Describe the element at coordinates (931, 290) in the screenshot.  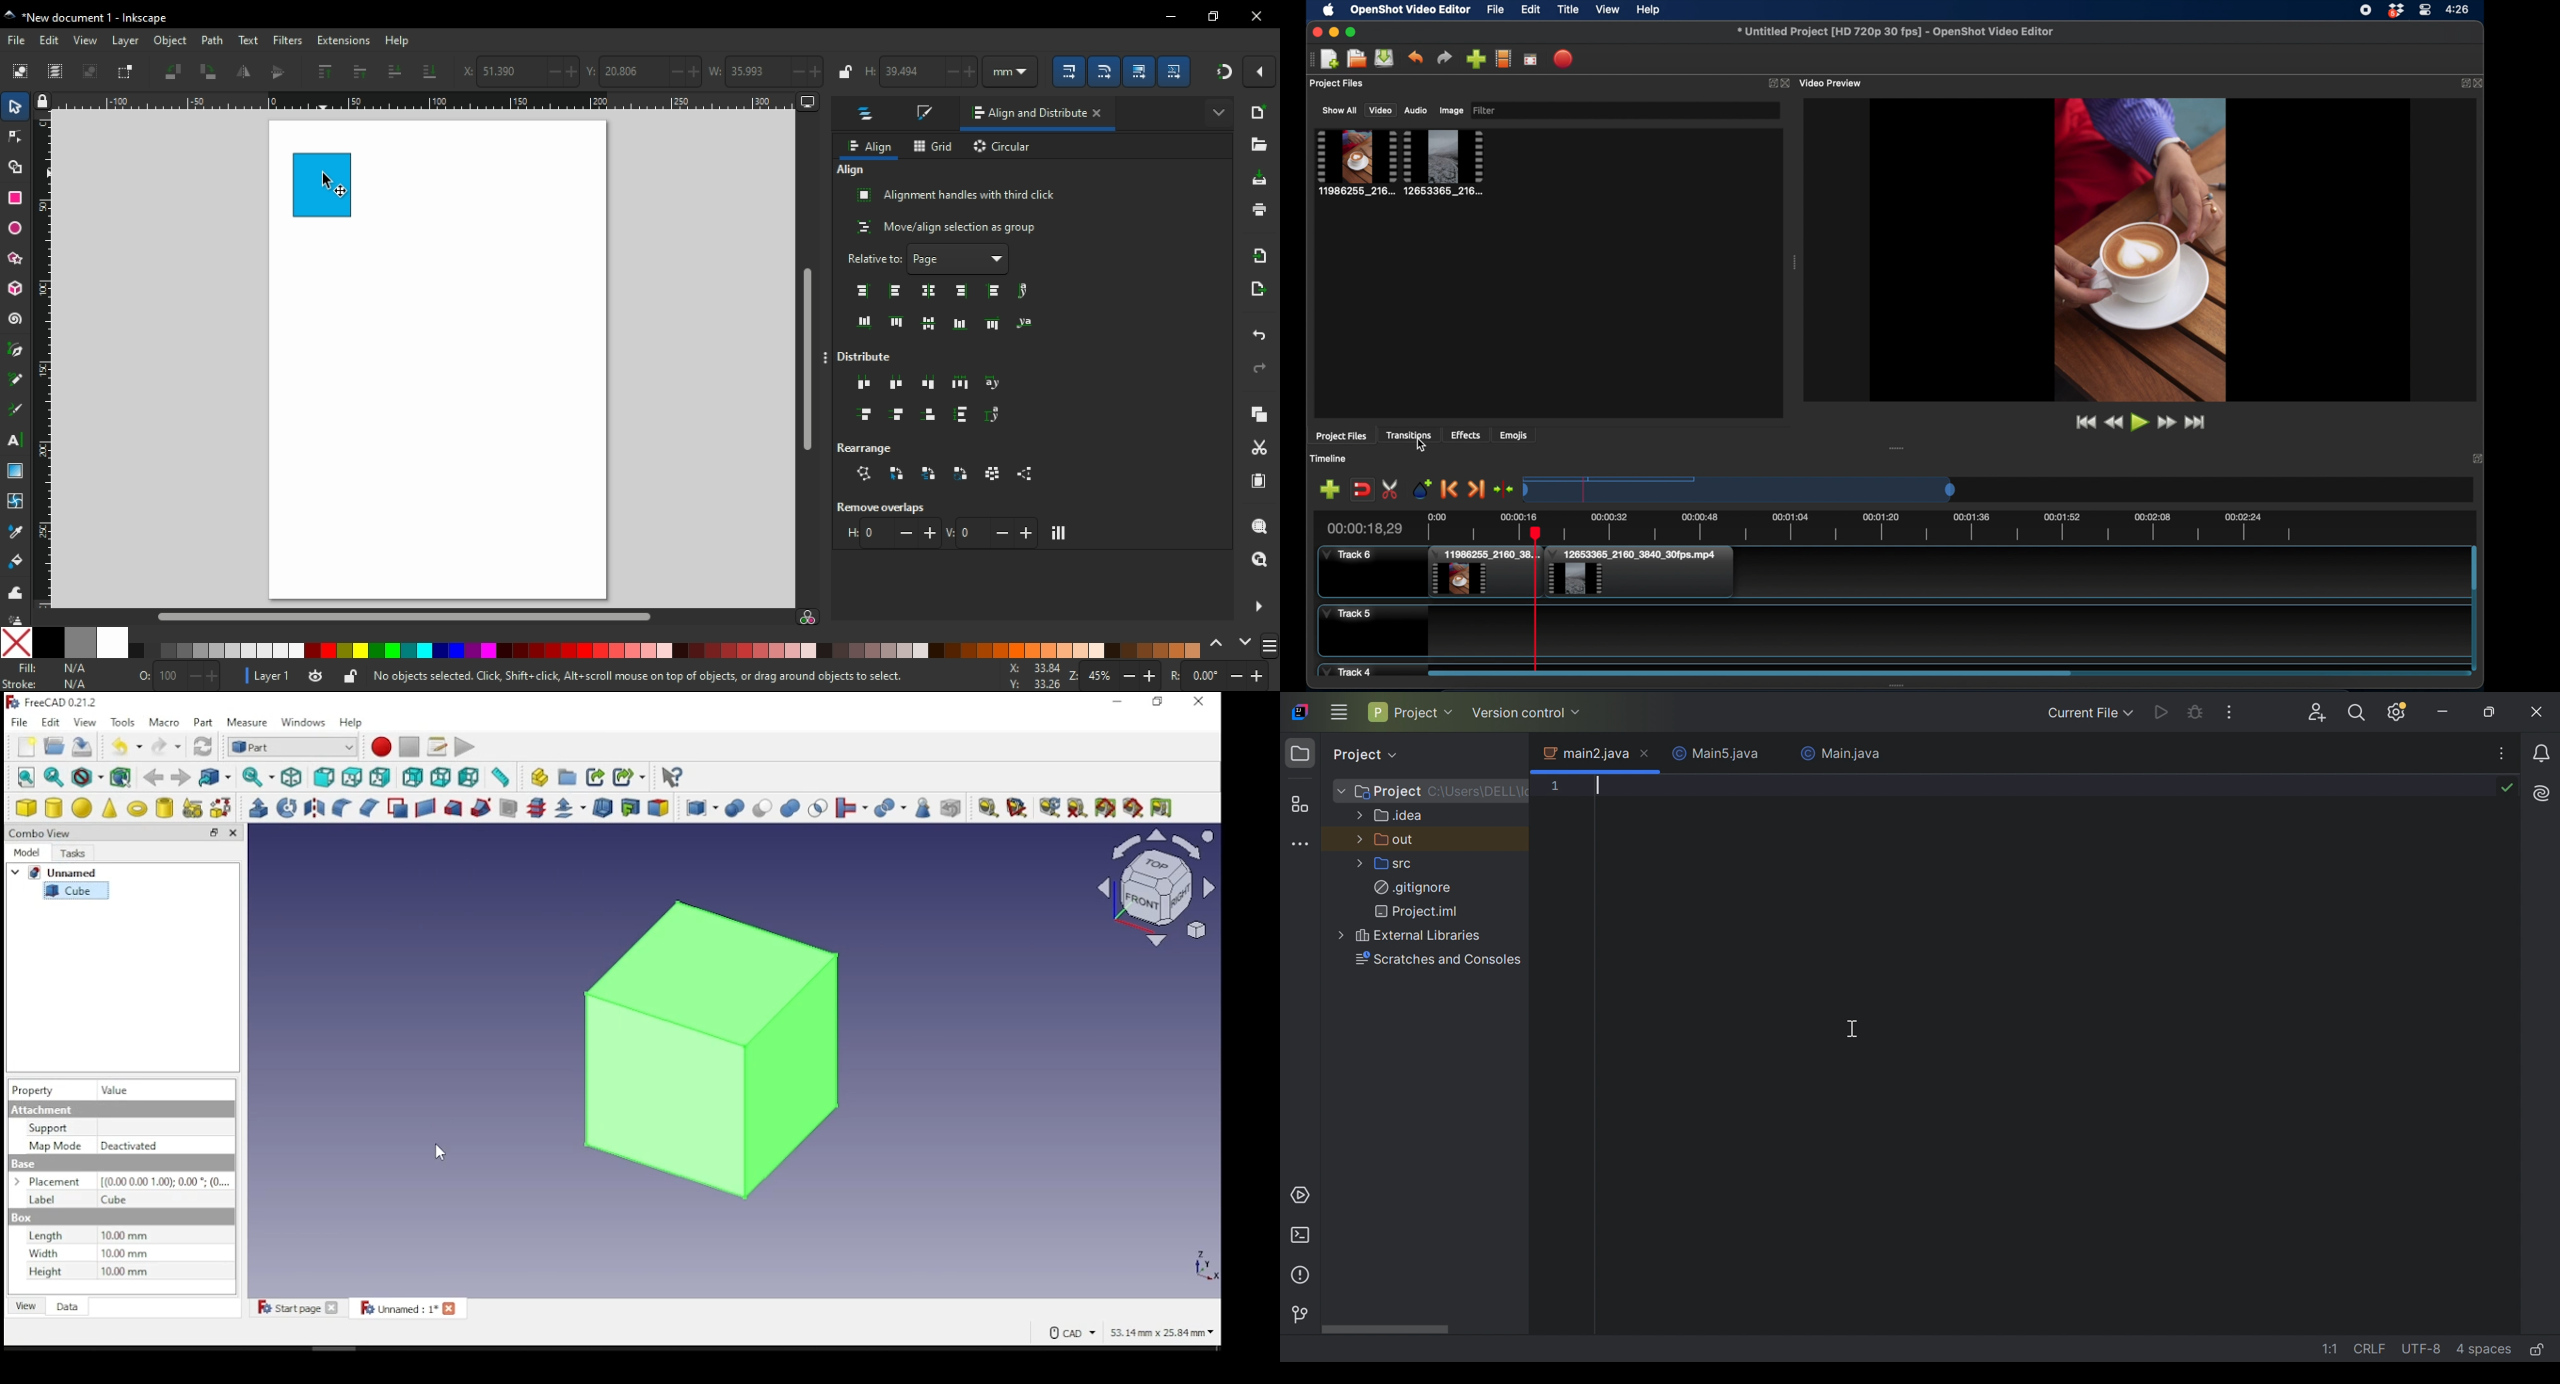
I see `center on vertical axis` at that location.